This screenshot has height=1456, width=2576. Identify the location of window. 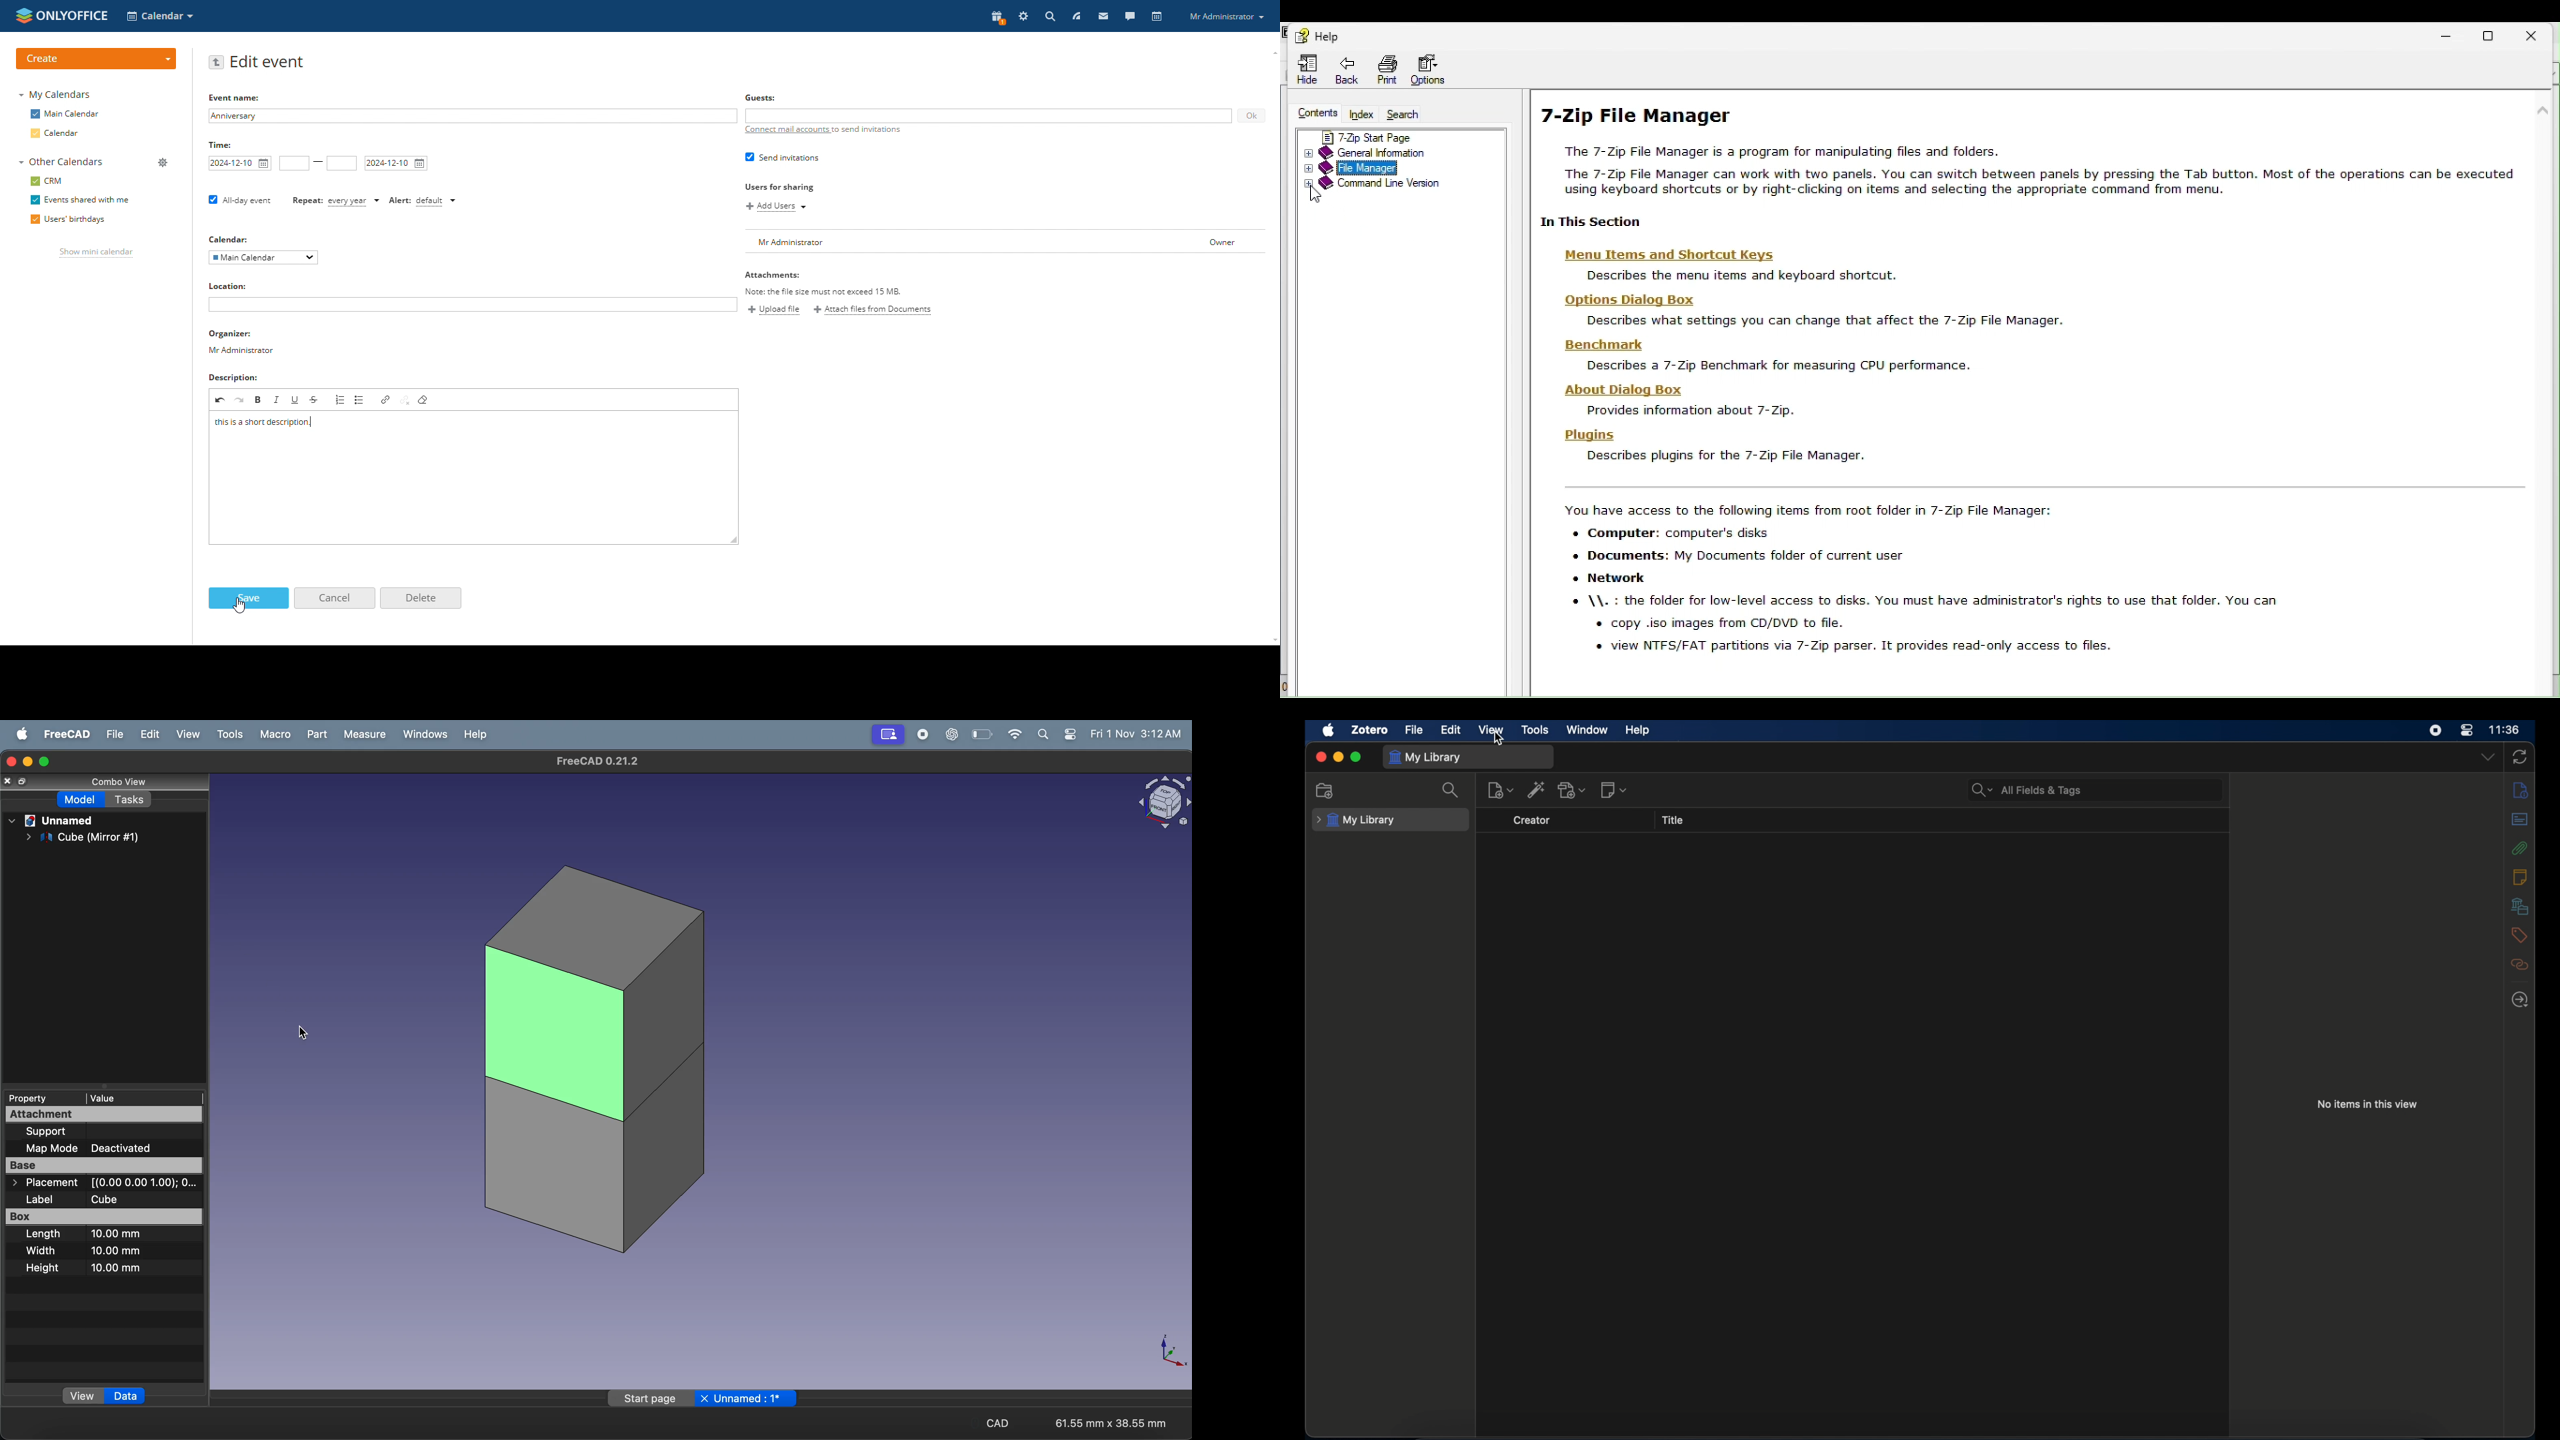
(1589, 730).